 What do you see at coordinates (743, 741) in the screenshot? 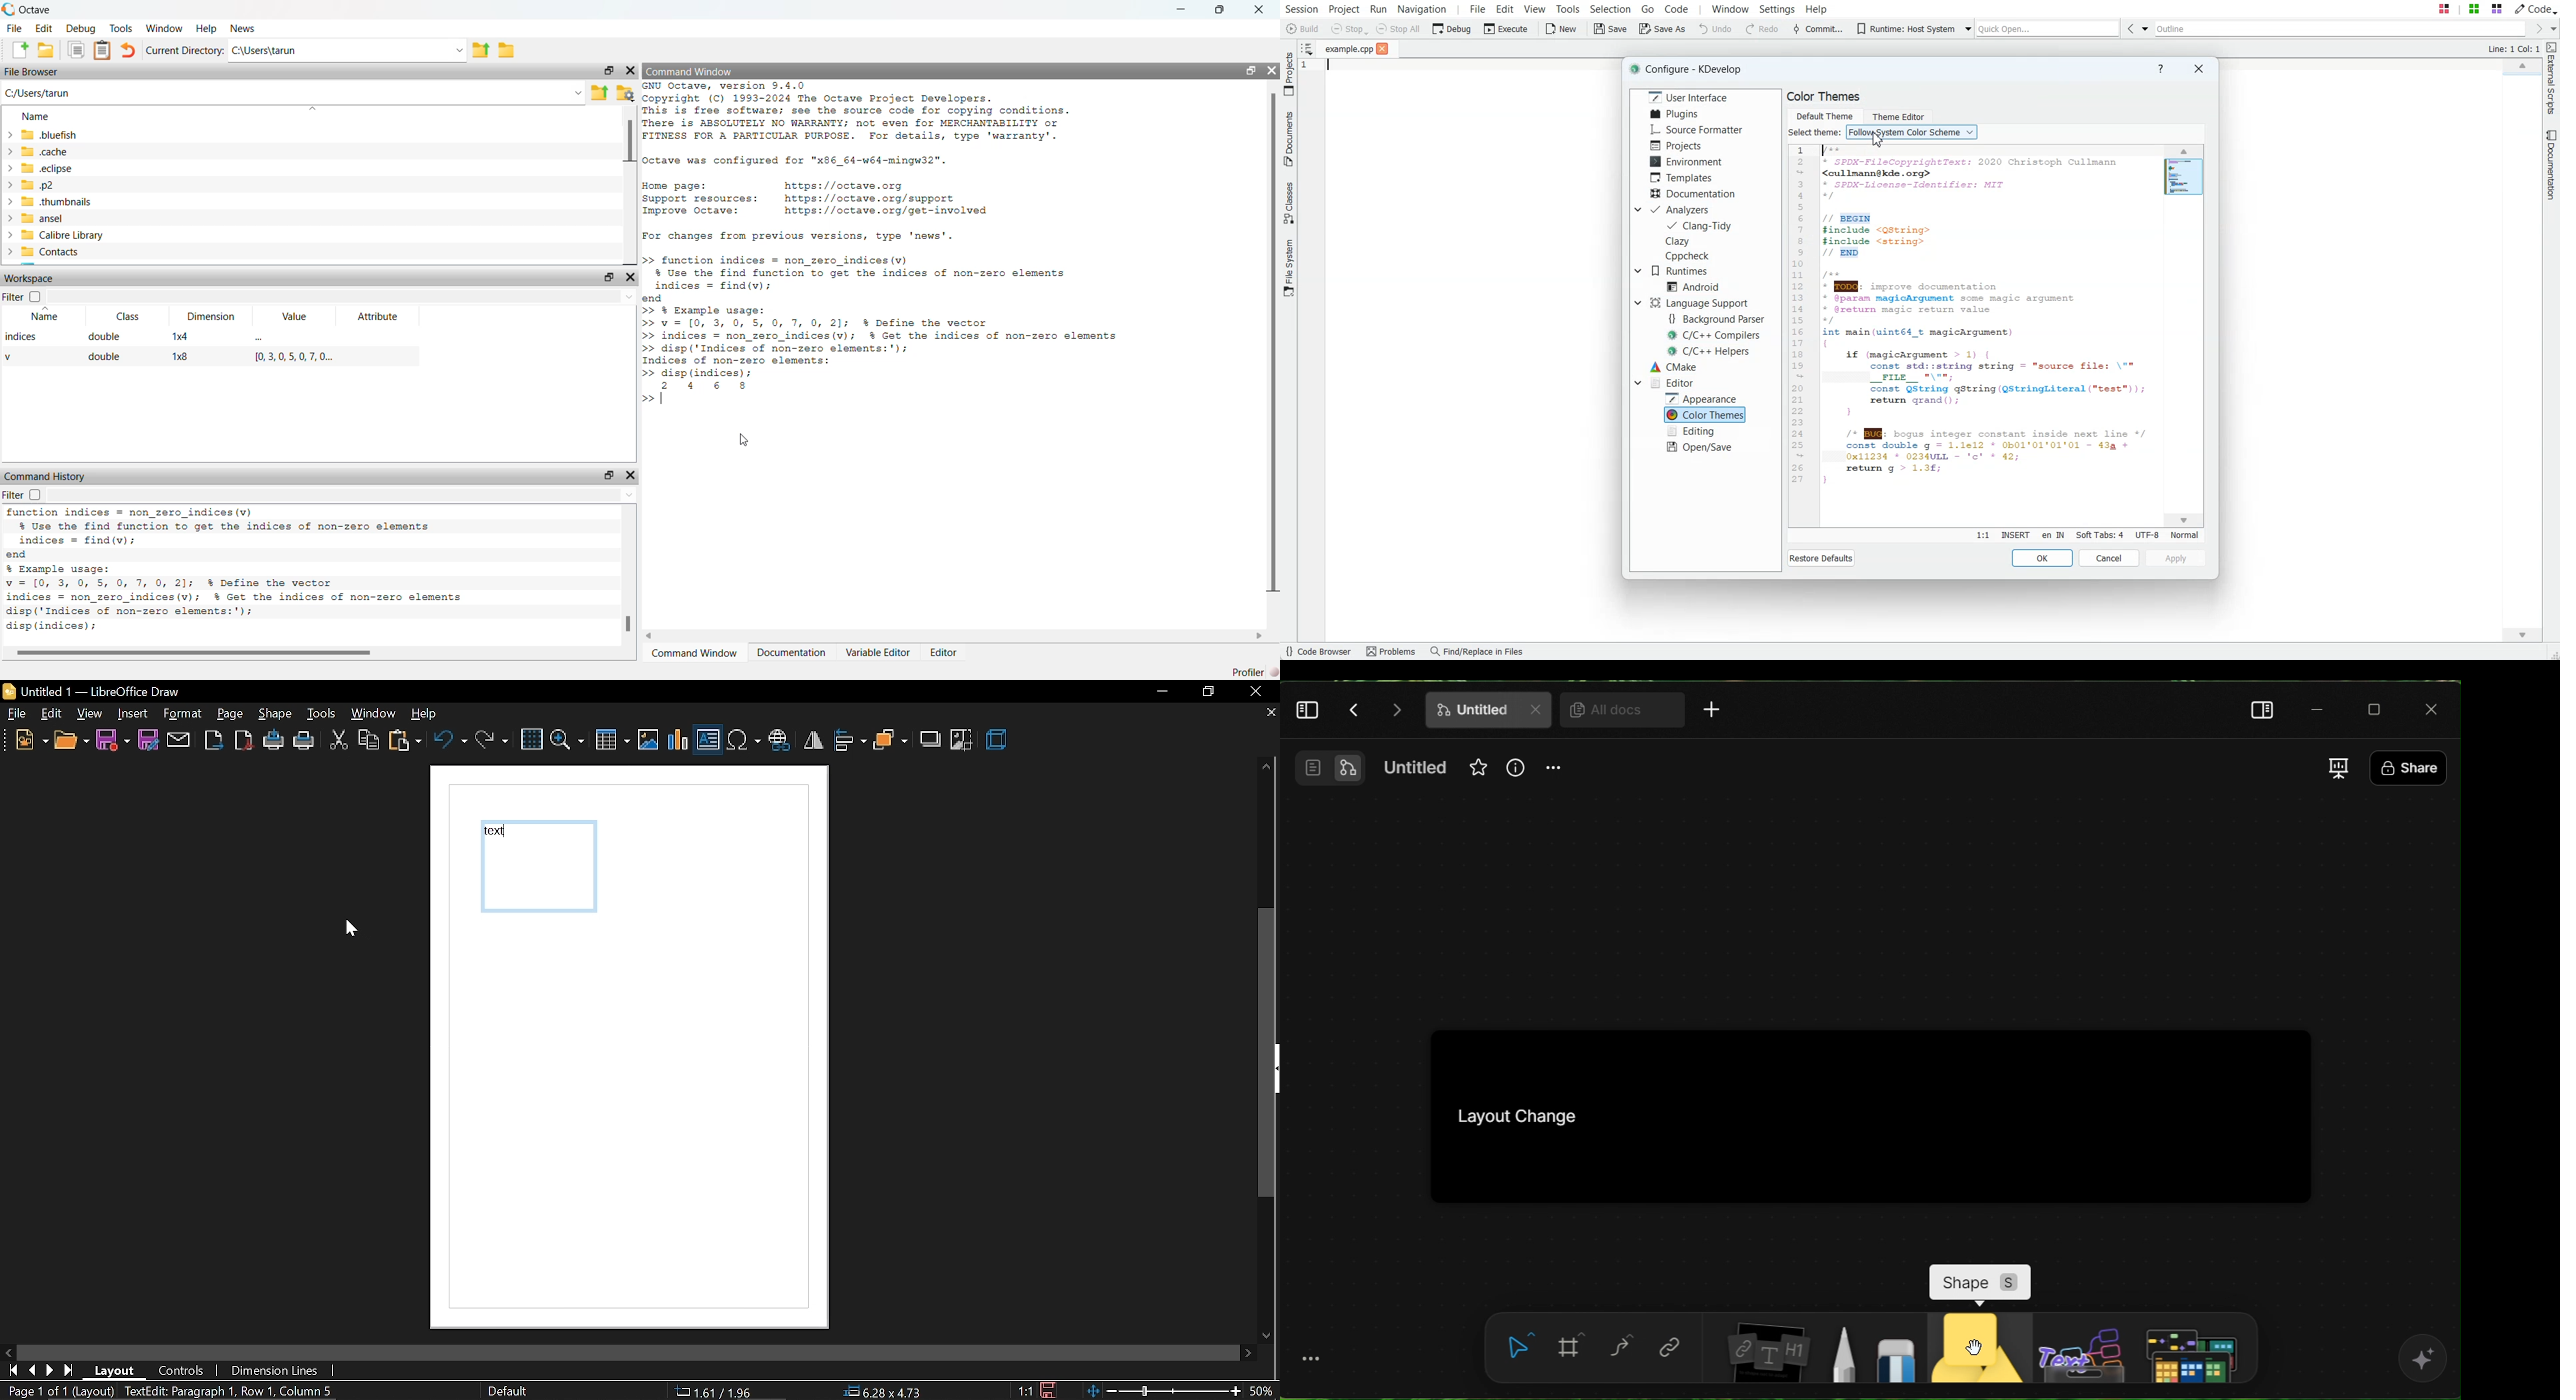
I see `insert symbol` at bounding box center [743, 741].